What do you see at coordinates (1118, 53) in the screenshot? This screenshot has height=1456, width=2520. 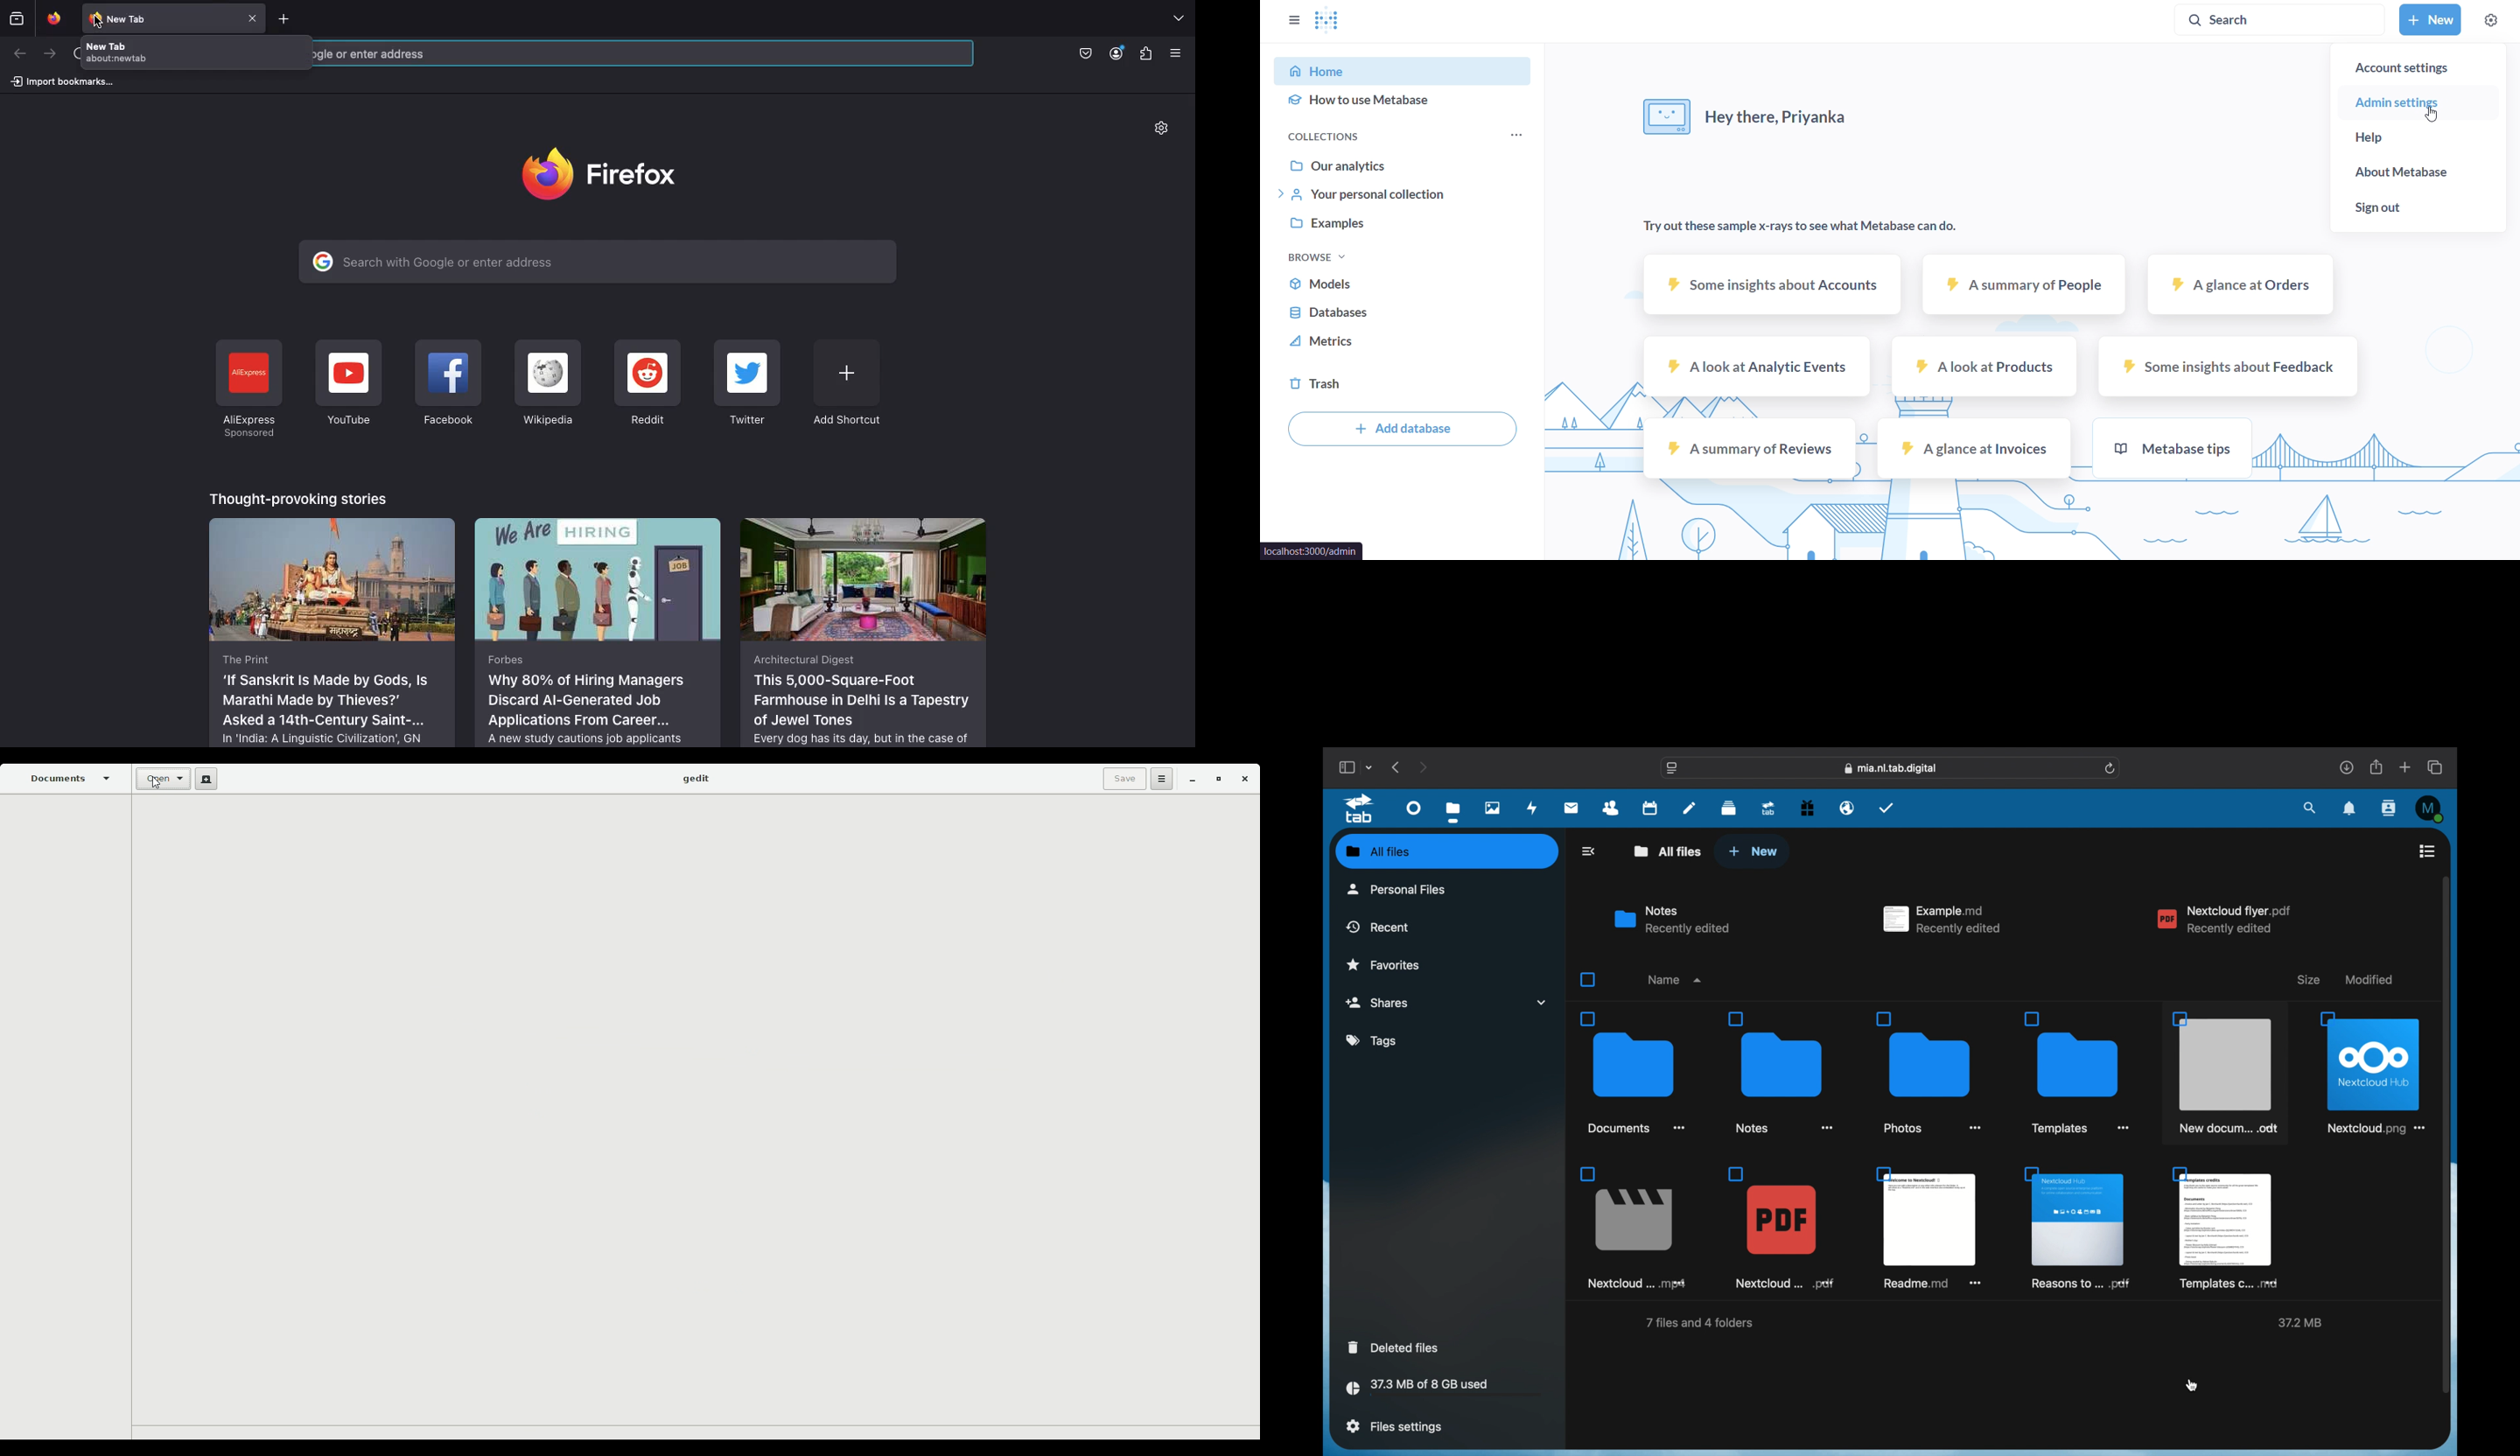 I see `Account` at bounding box center [1118, 53].